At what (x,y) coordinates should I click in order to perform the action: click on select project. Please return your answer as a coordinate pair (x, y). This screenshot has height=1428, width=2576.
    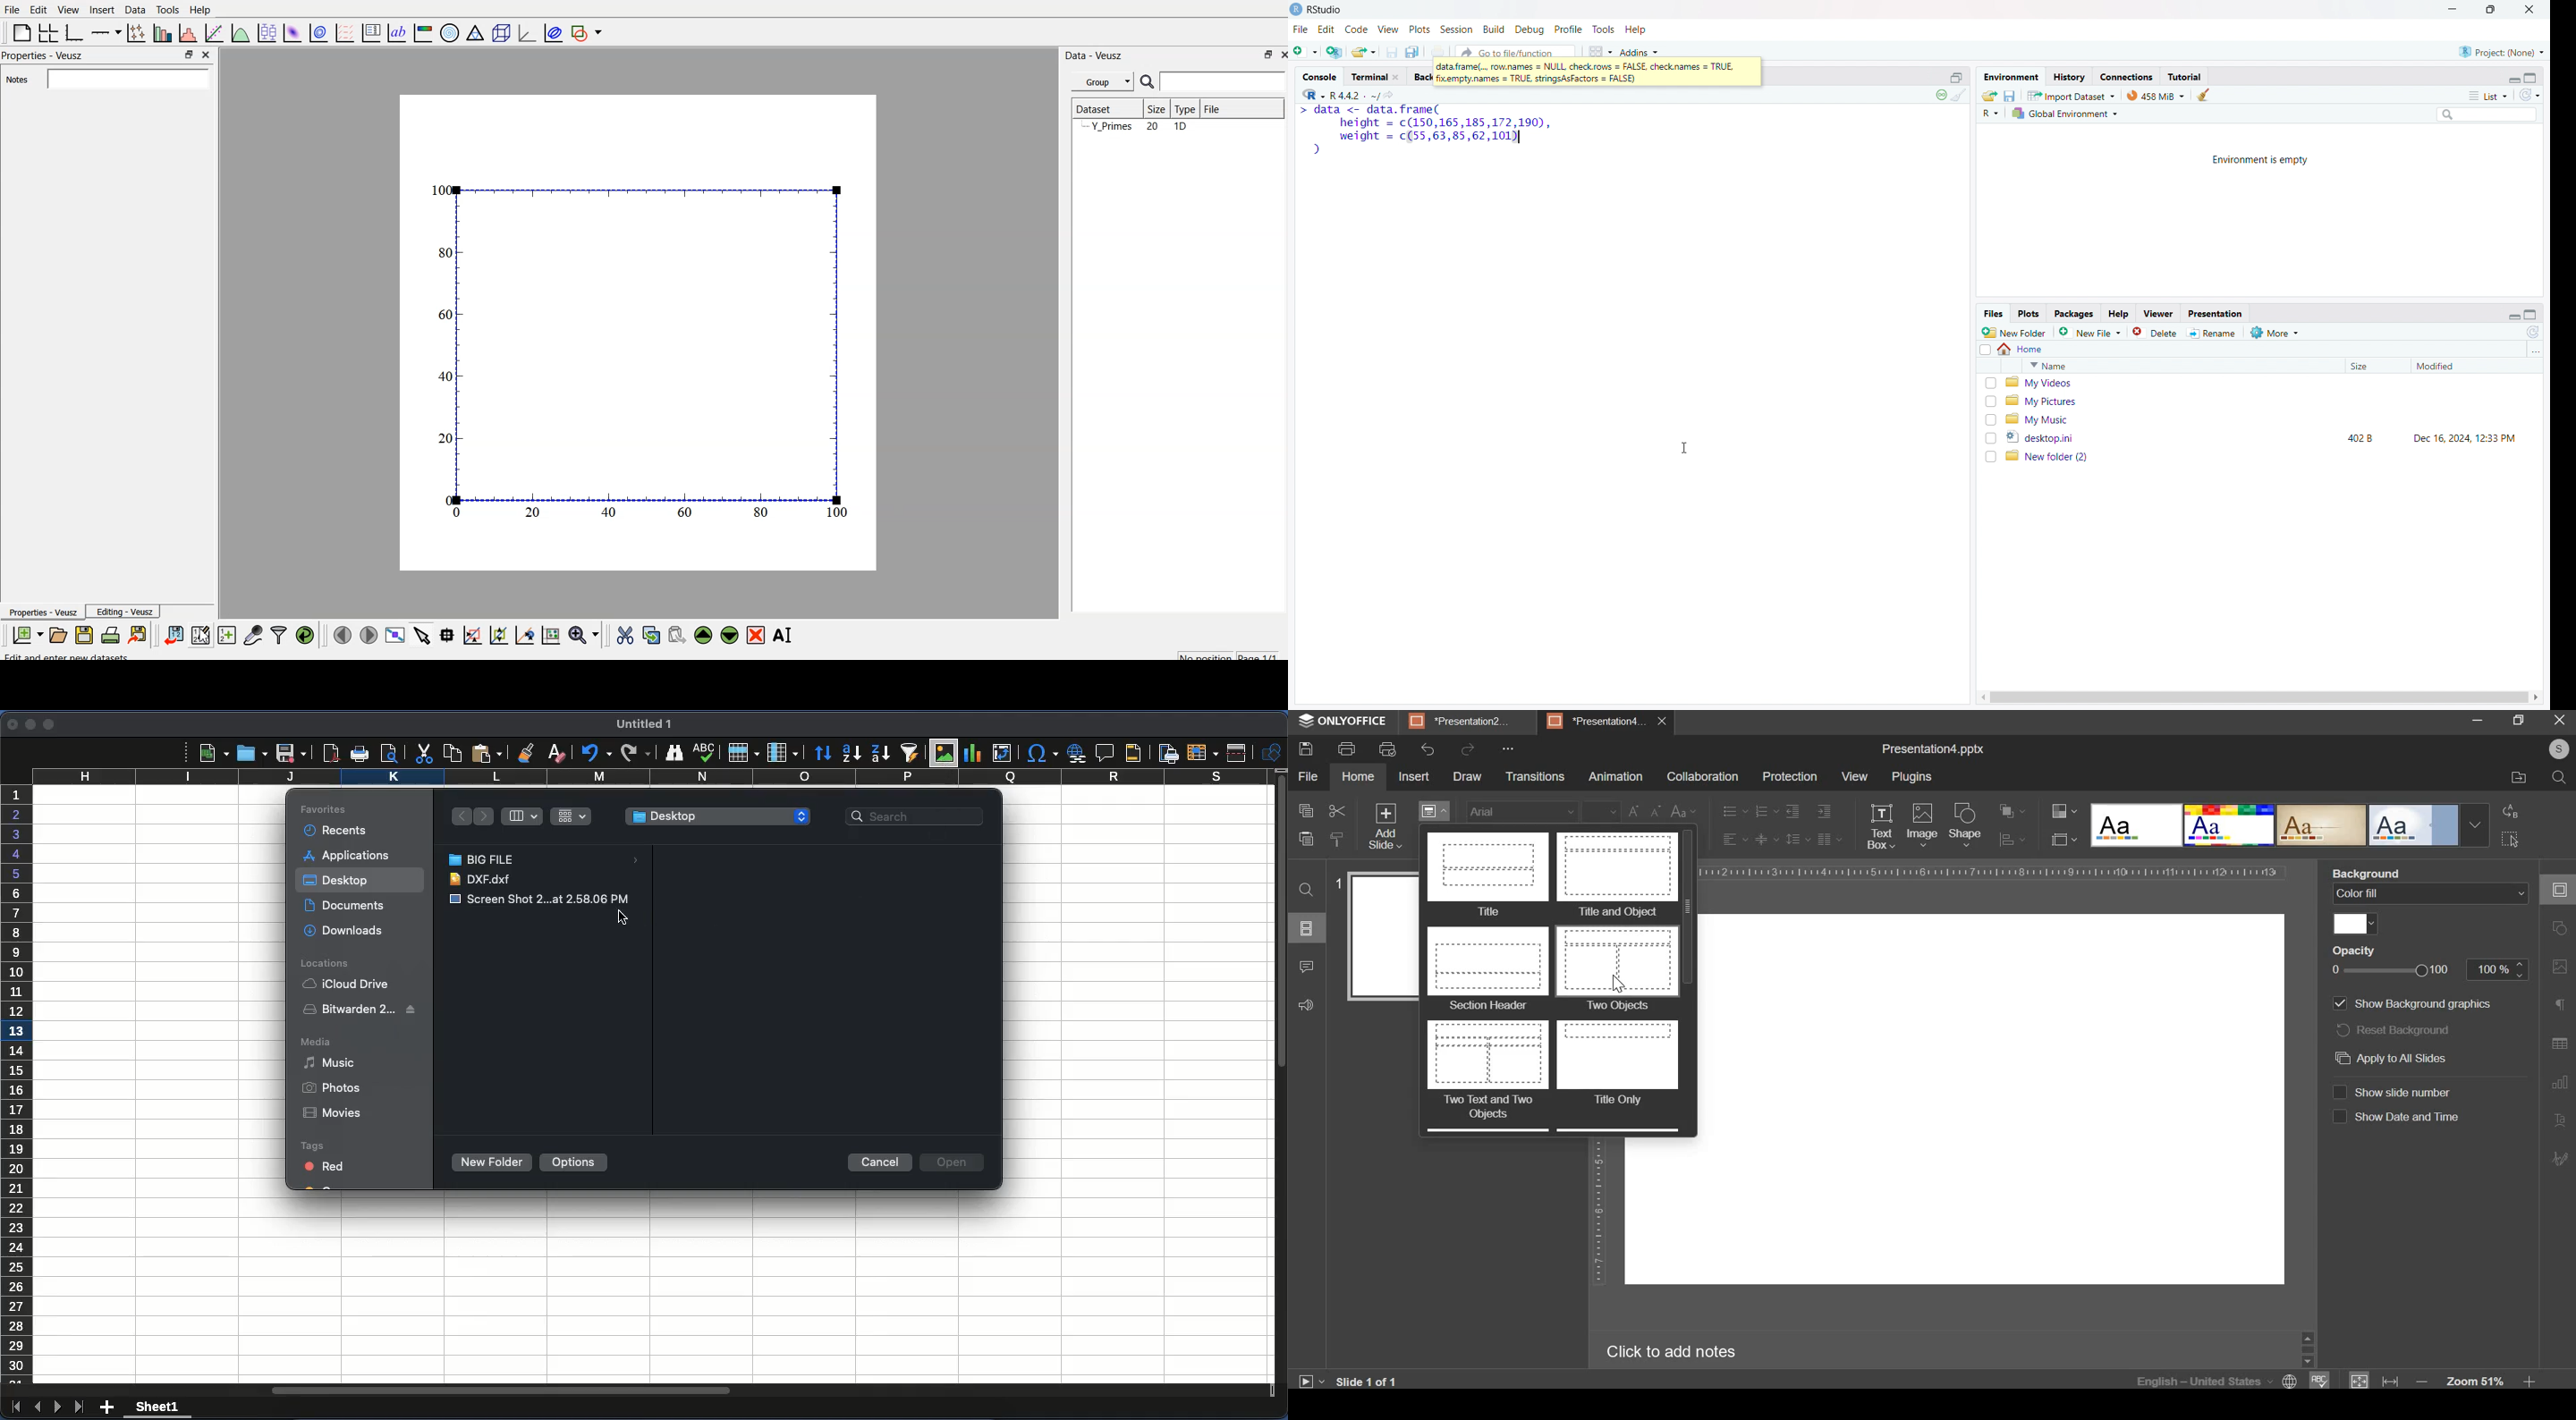
    Looking at the image, I should click on (2502, 52).